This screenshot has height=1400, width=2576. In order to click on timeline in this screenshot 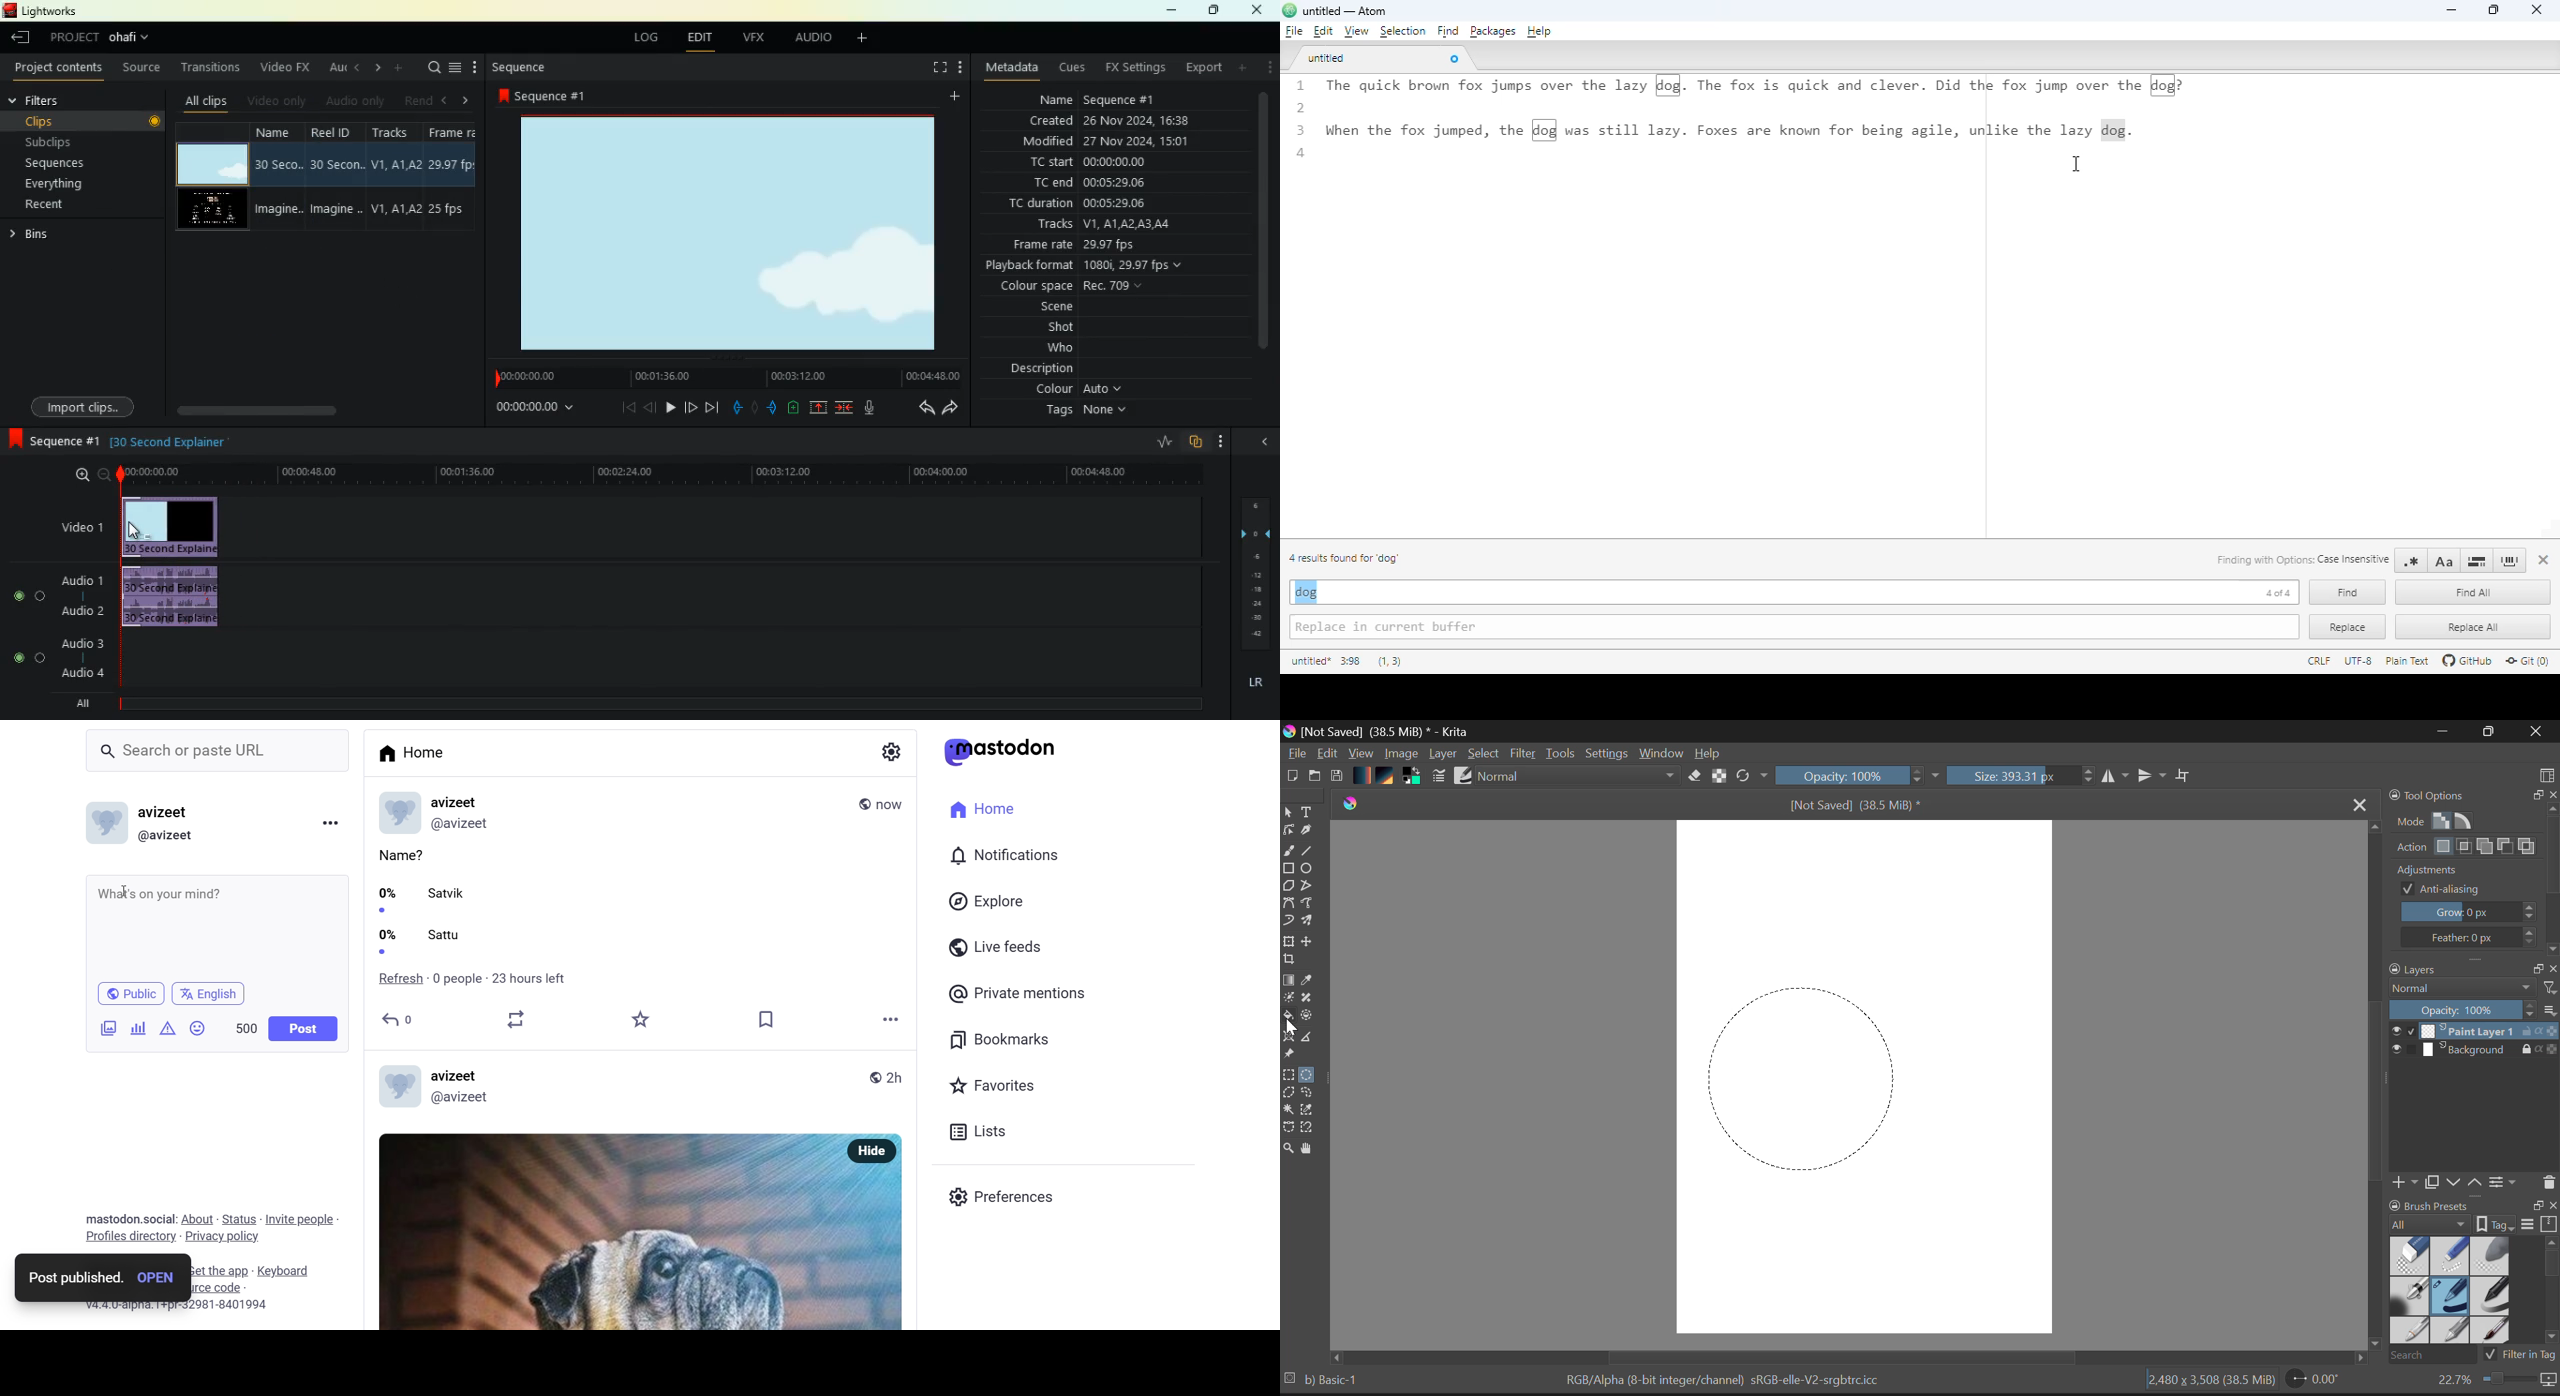, I will do `click(666, 473)`.